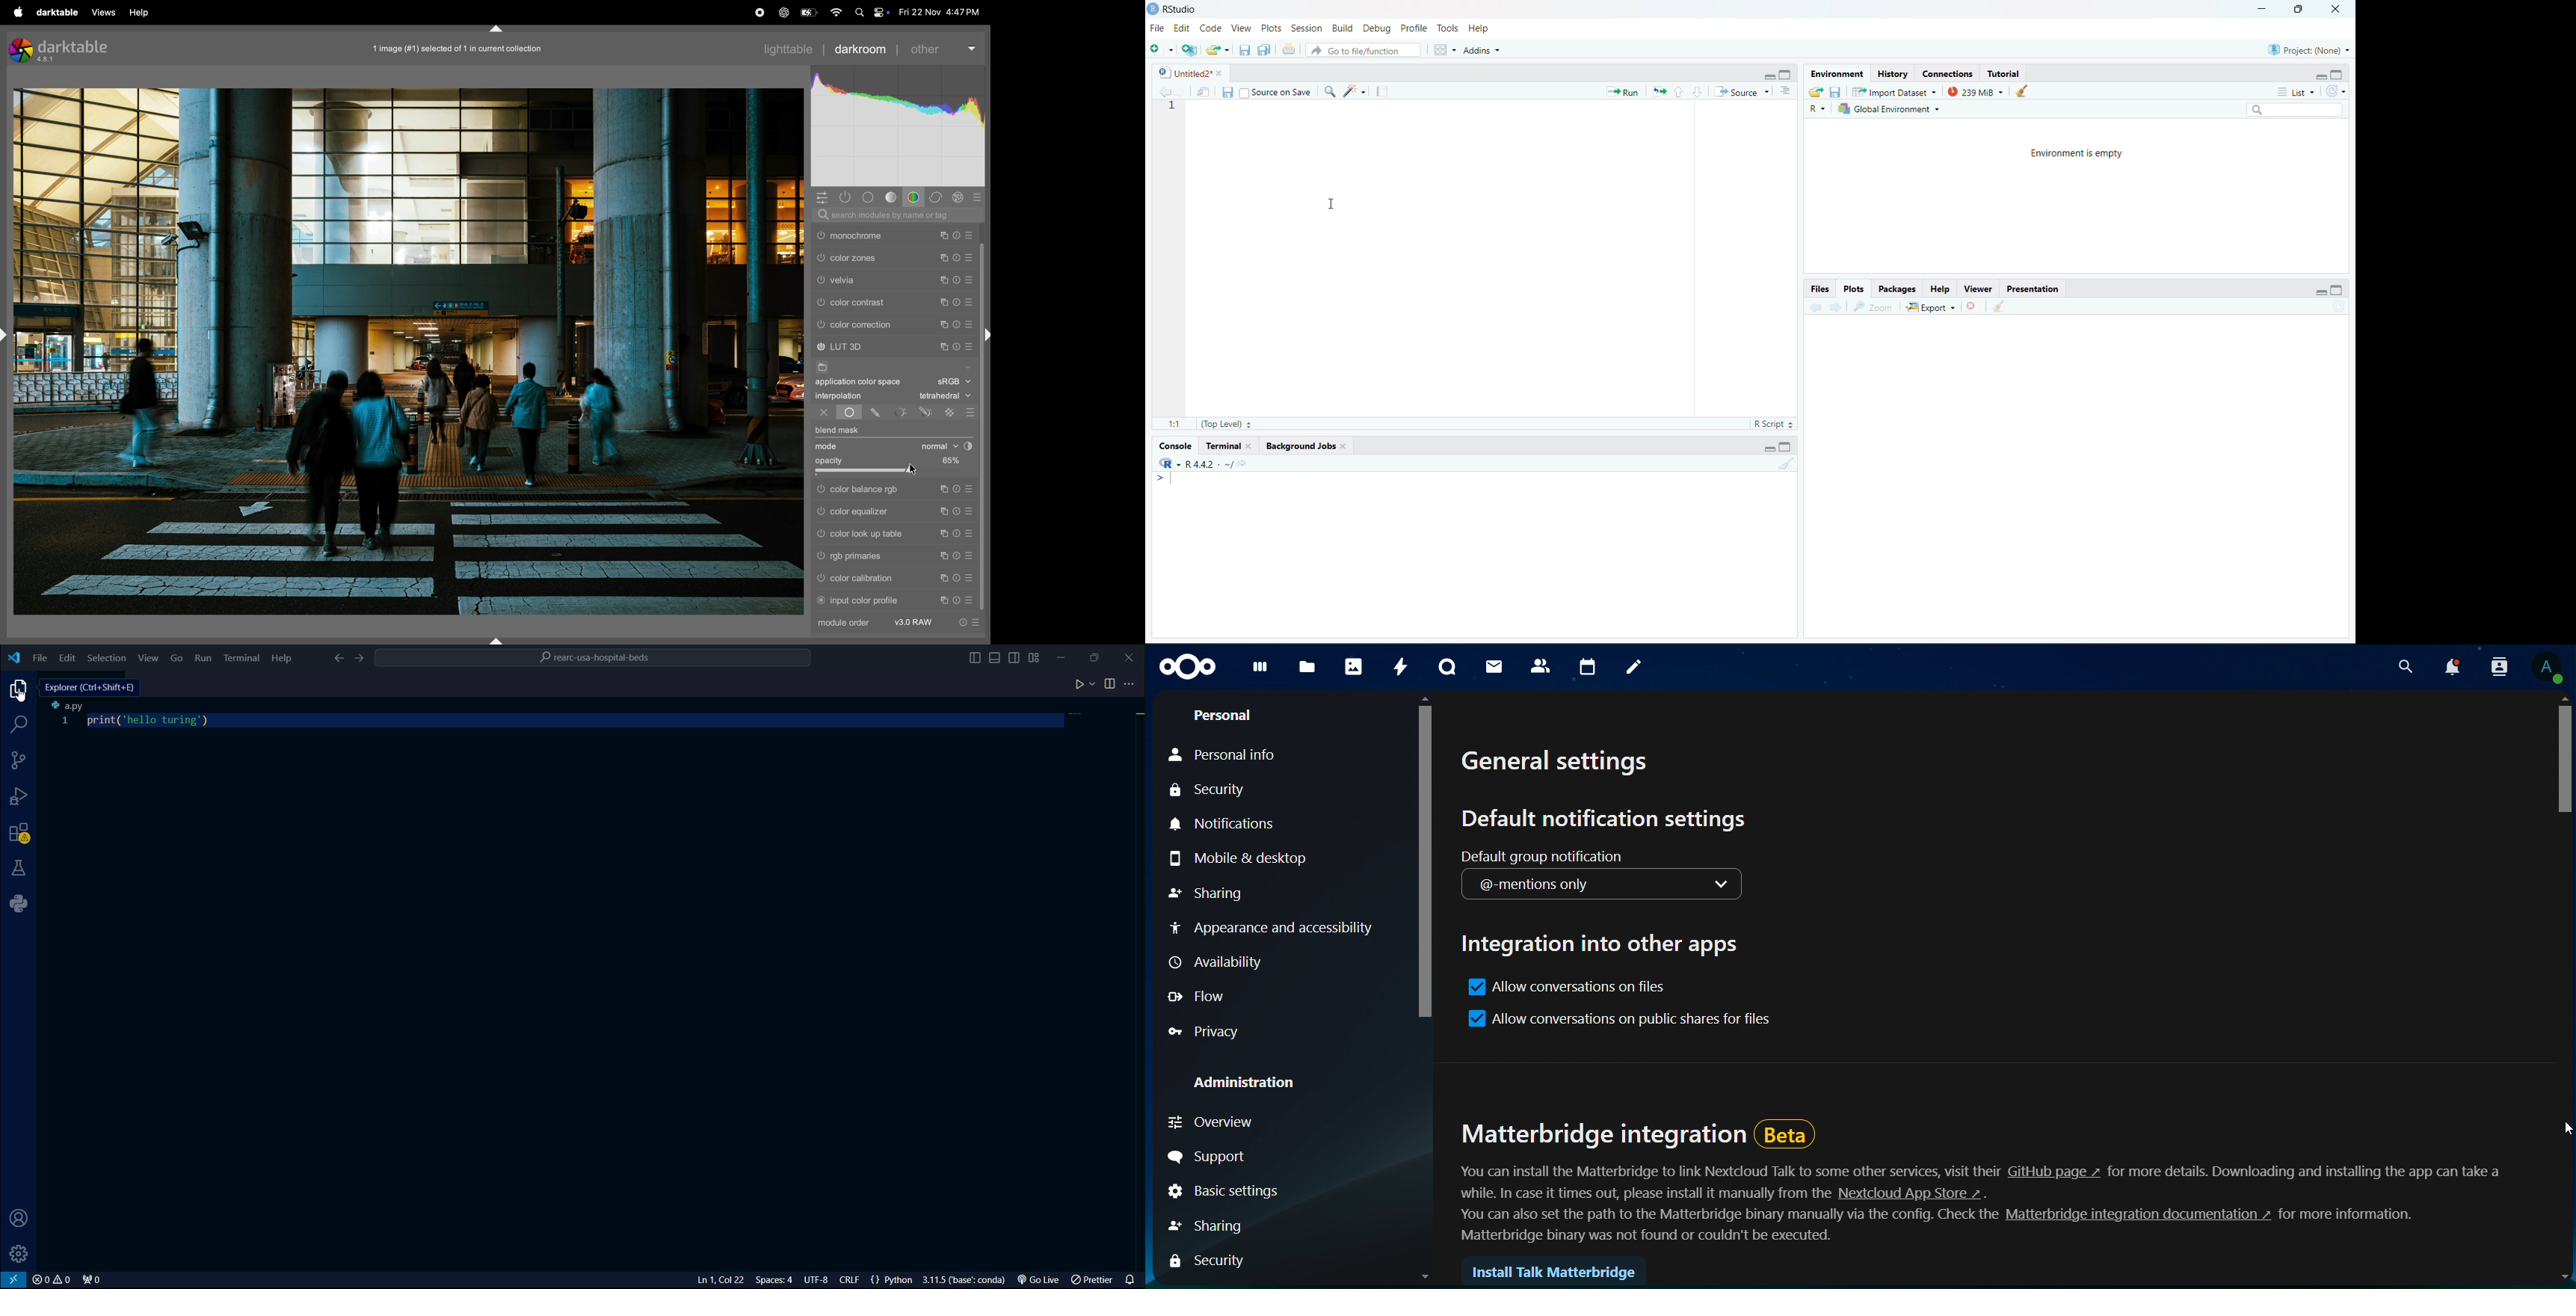  I want to click on reset, so click(957, 490).